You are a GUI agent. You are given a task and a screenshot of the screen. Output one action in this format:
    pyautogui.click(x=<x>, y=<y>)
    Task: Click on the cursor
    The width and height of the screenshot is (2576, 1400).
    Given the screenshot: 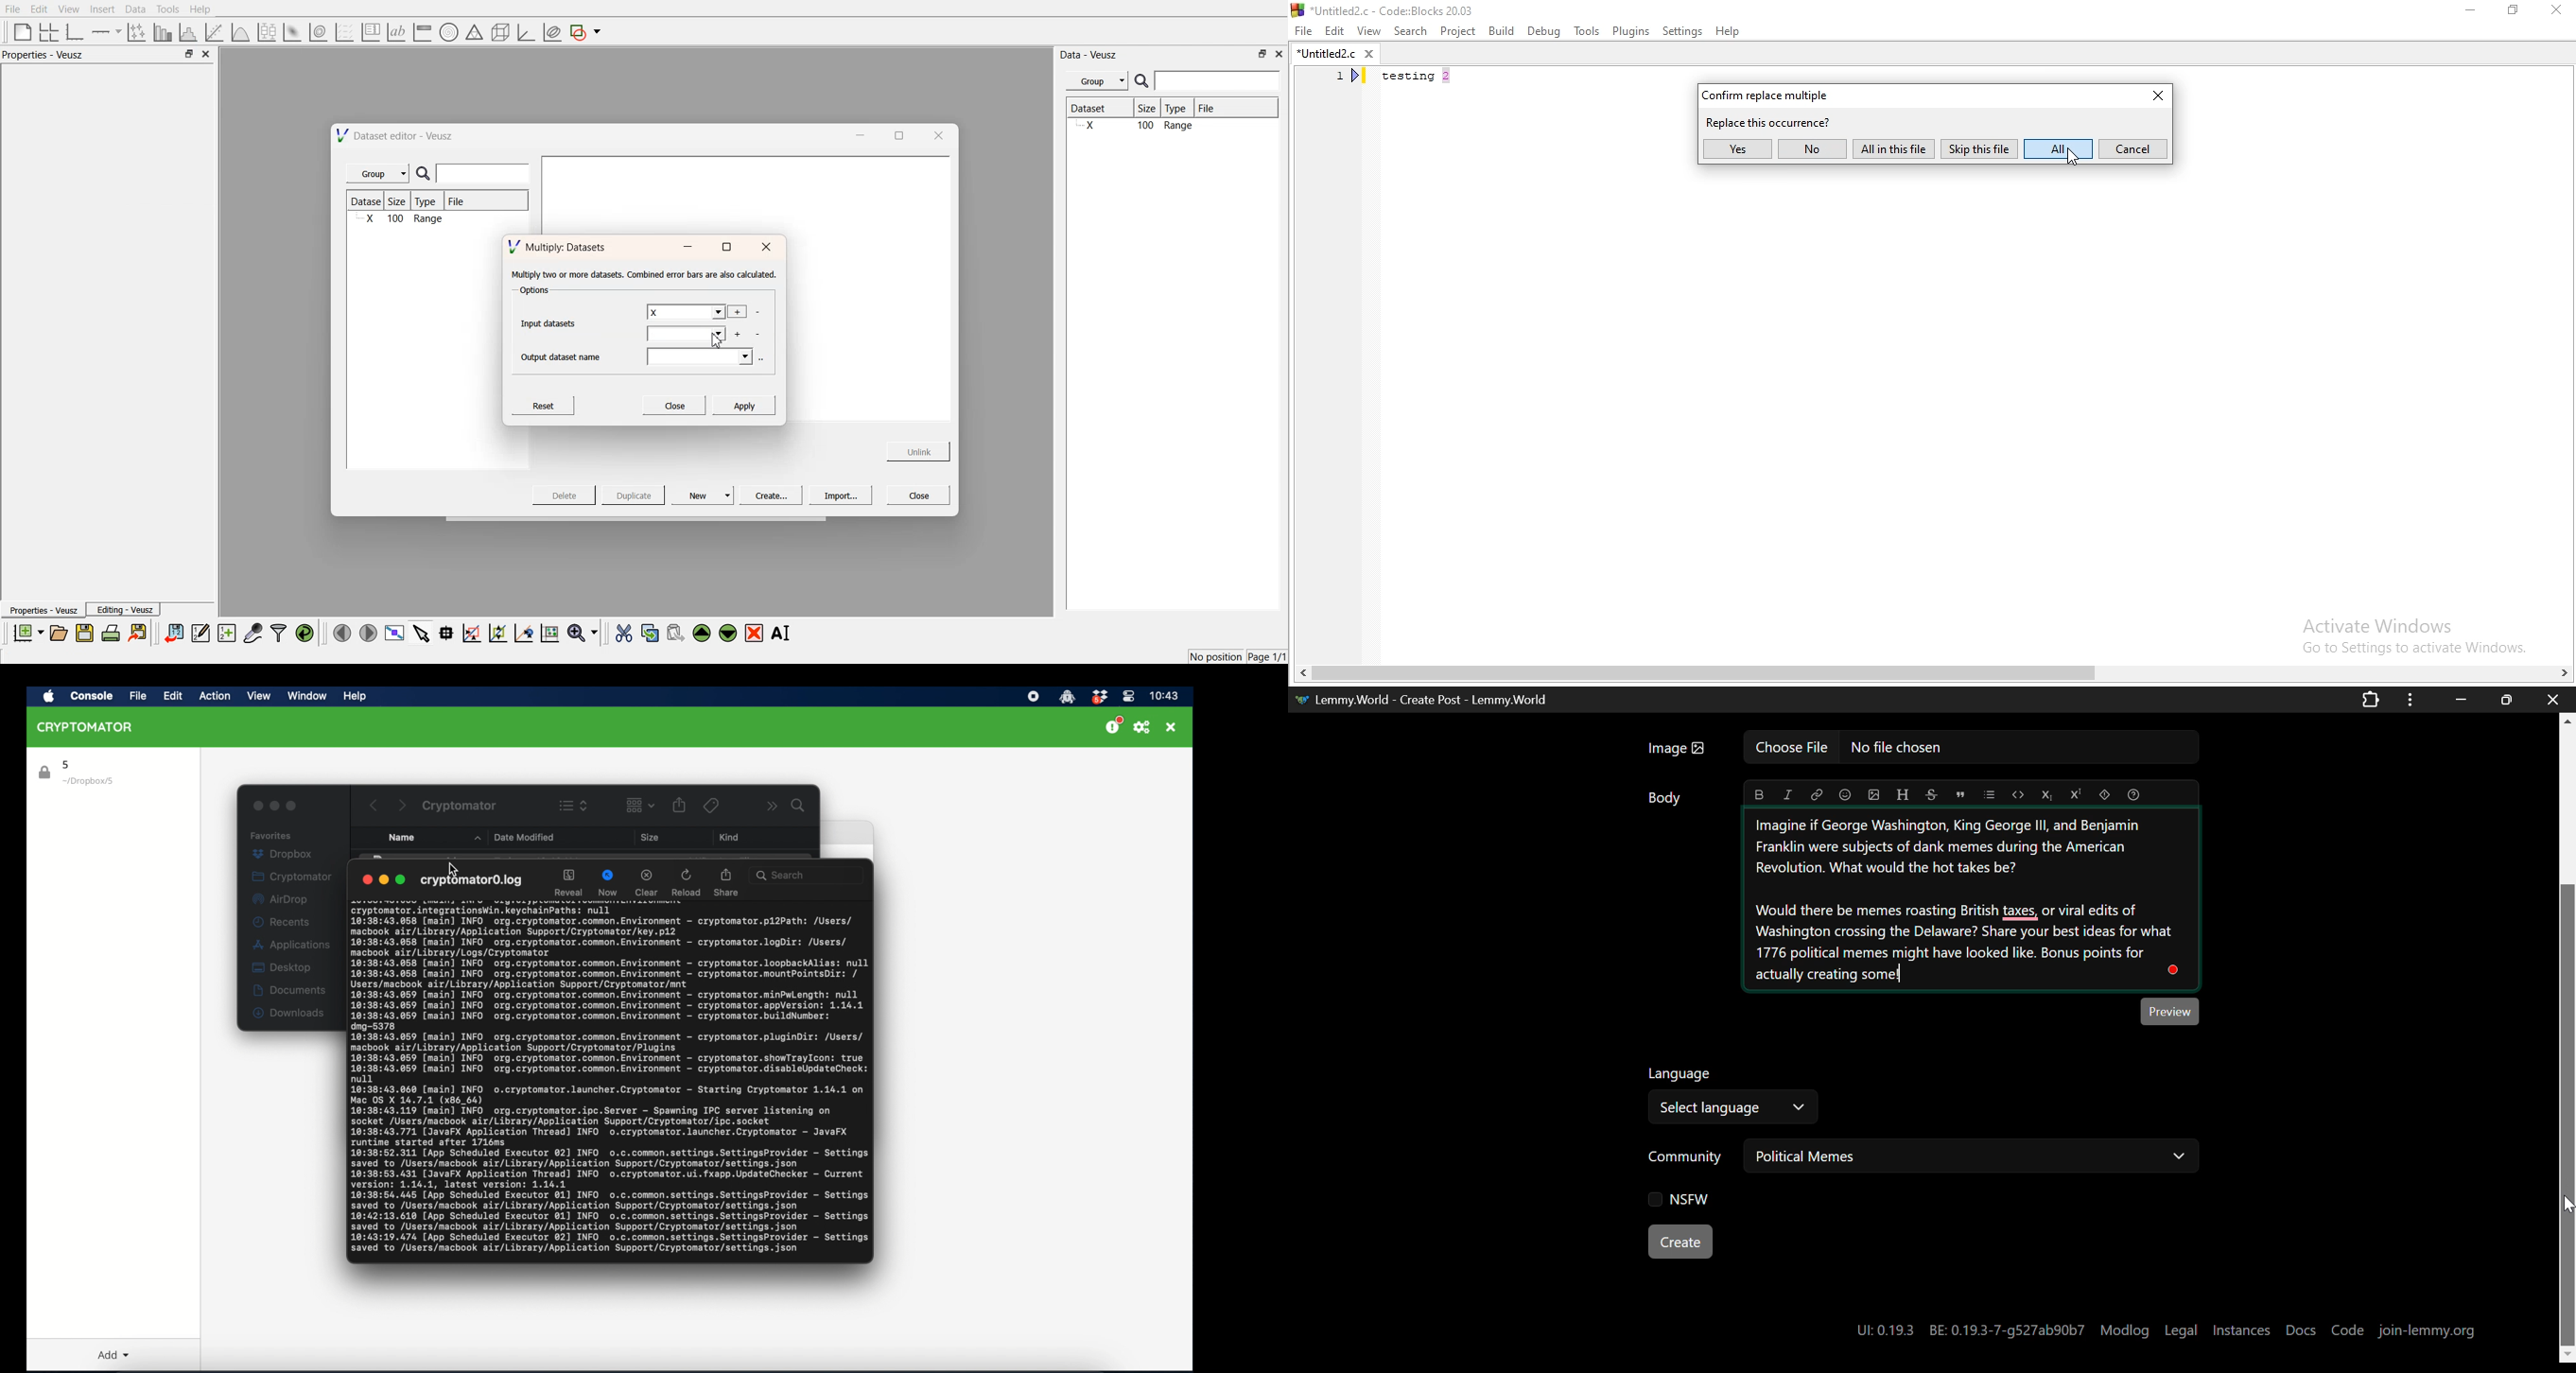 What is the action you would take?
    pyautogui.click(x=451, y=869)
    